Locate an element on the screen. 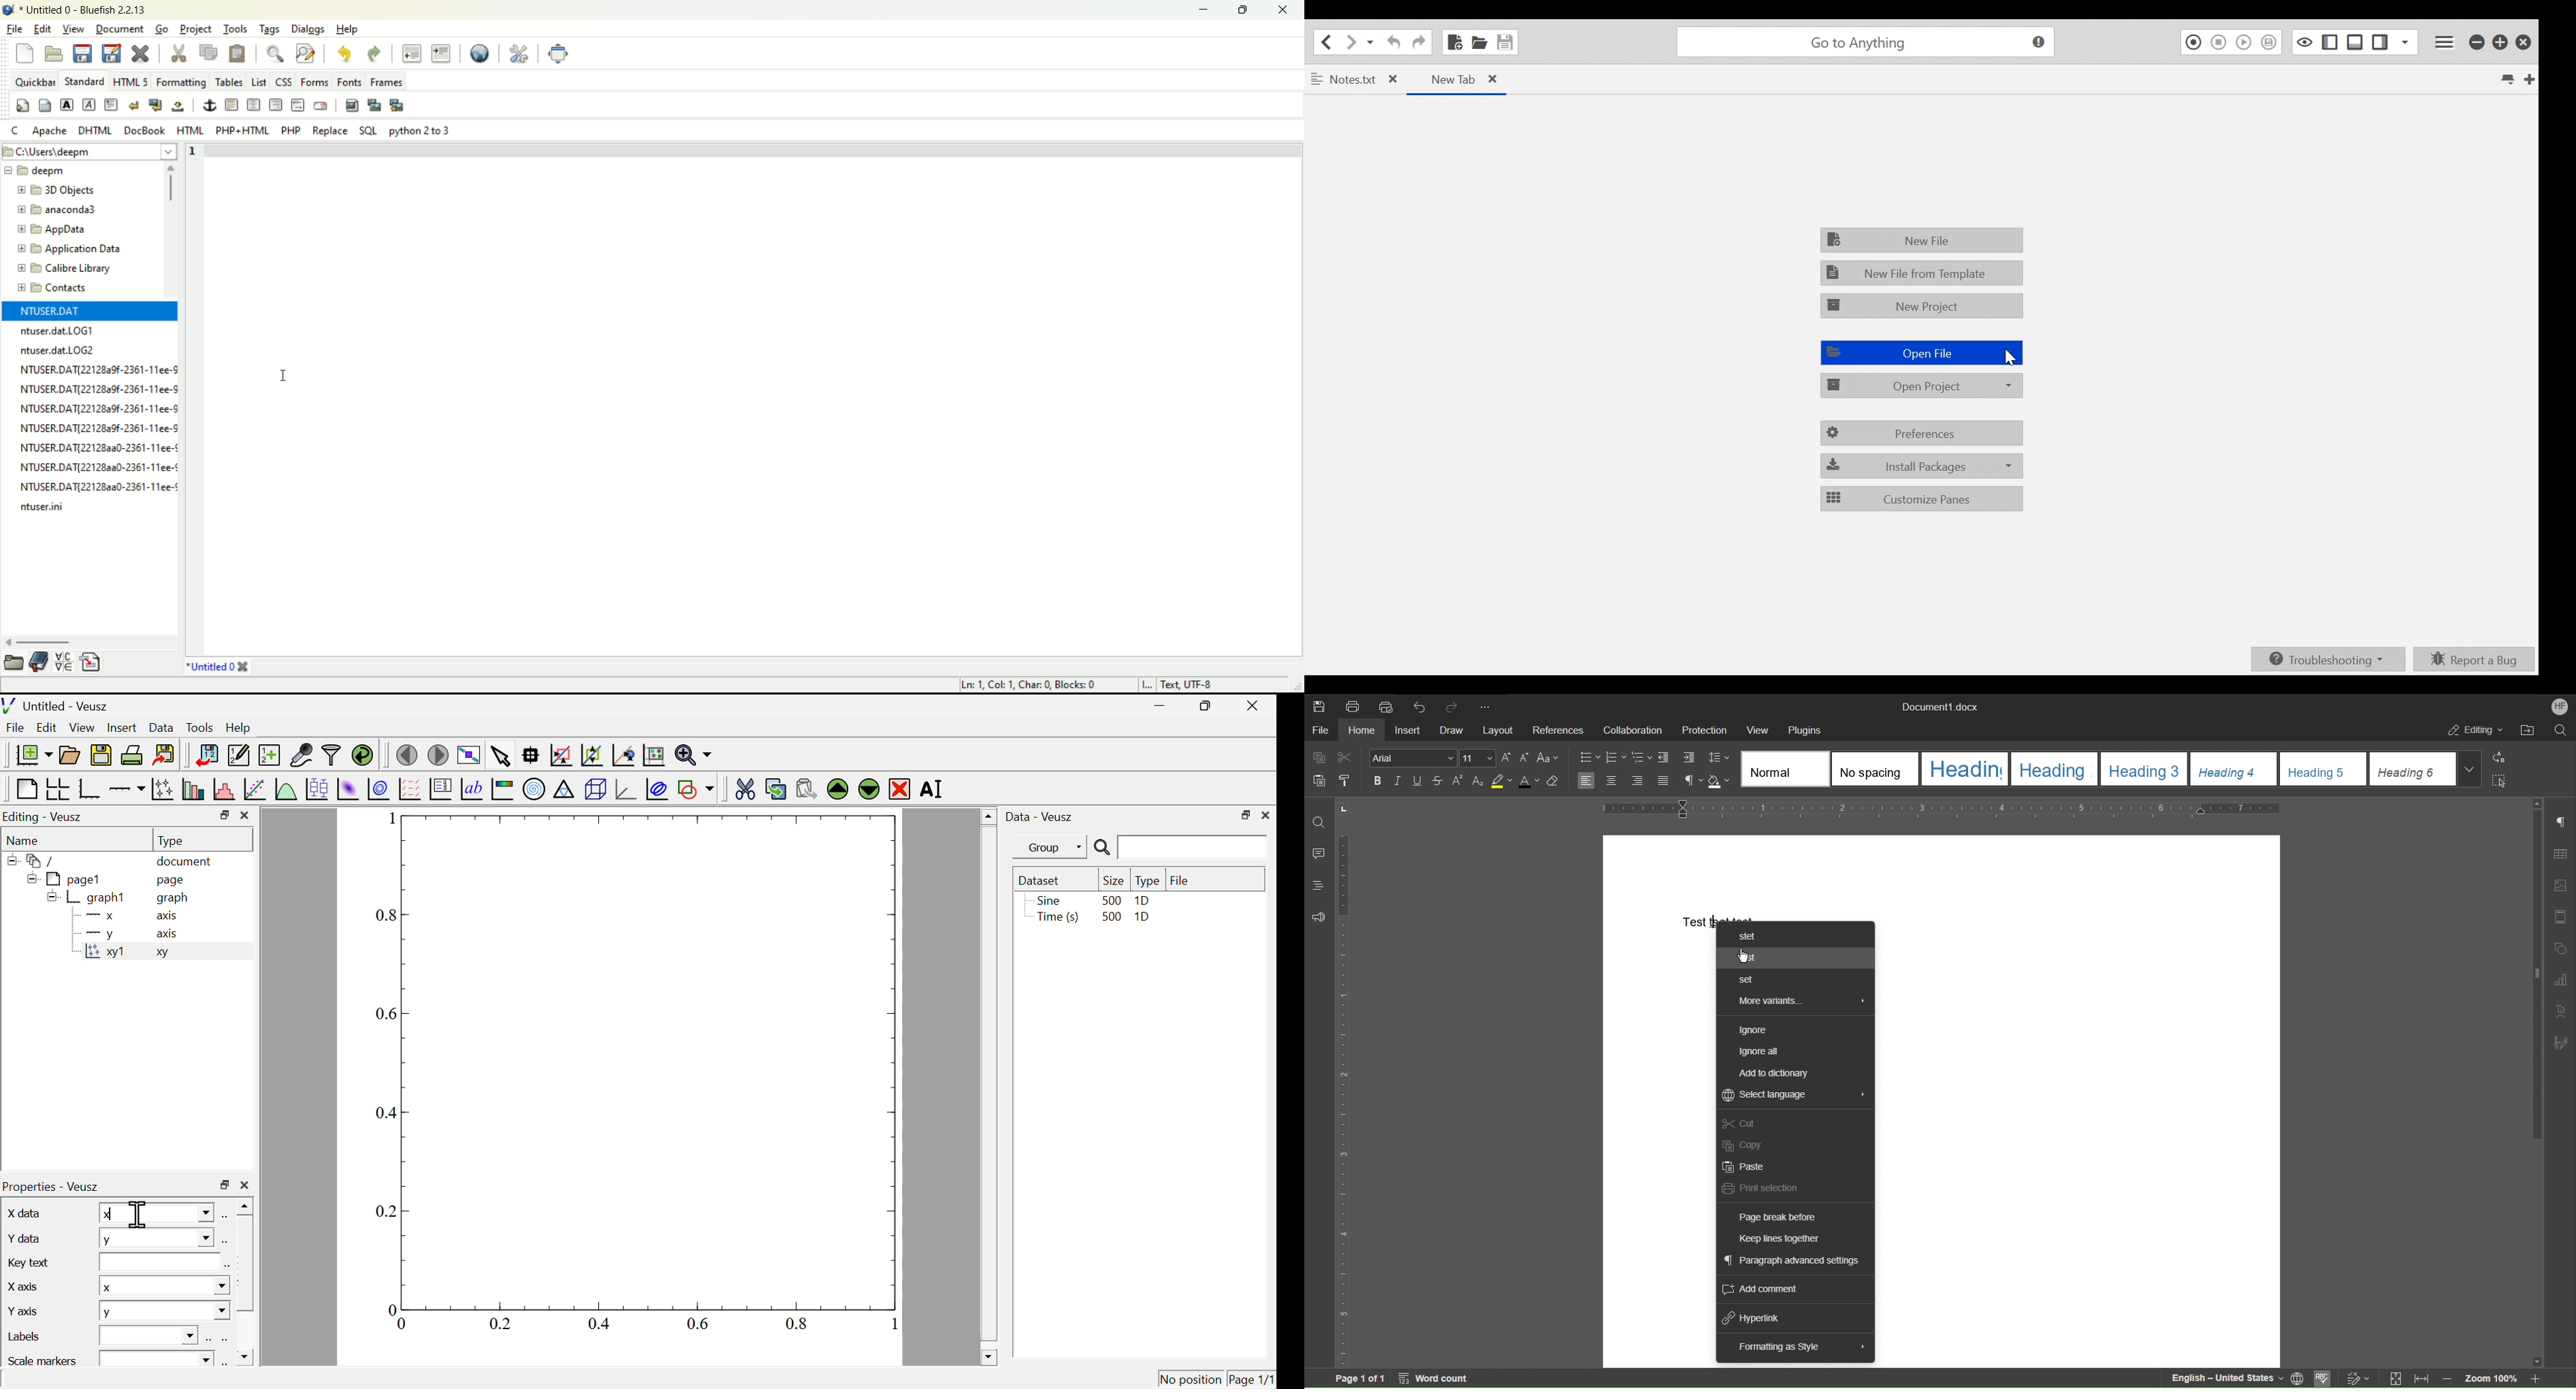 This screenshot has height=1400, width=2576. break and clear is located at coordinates (156, 103).